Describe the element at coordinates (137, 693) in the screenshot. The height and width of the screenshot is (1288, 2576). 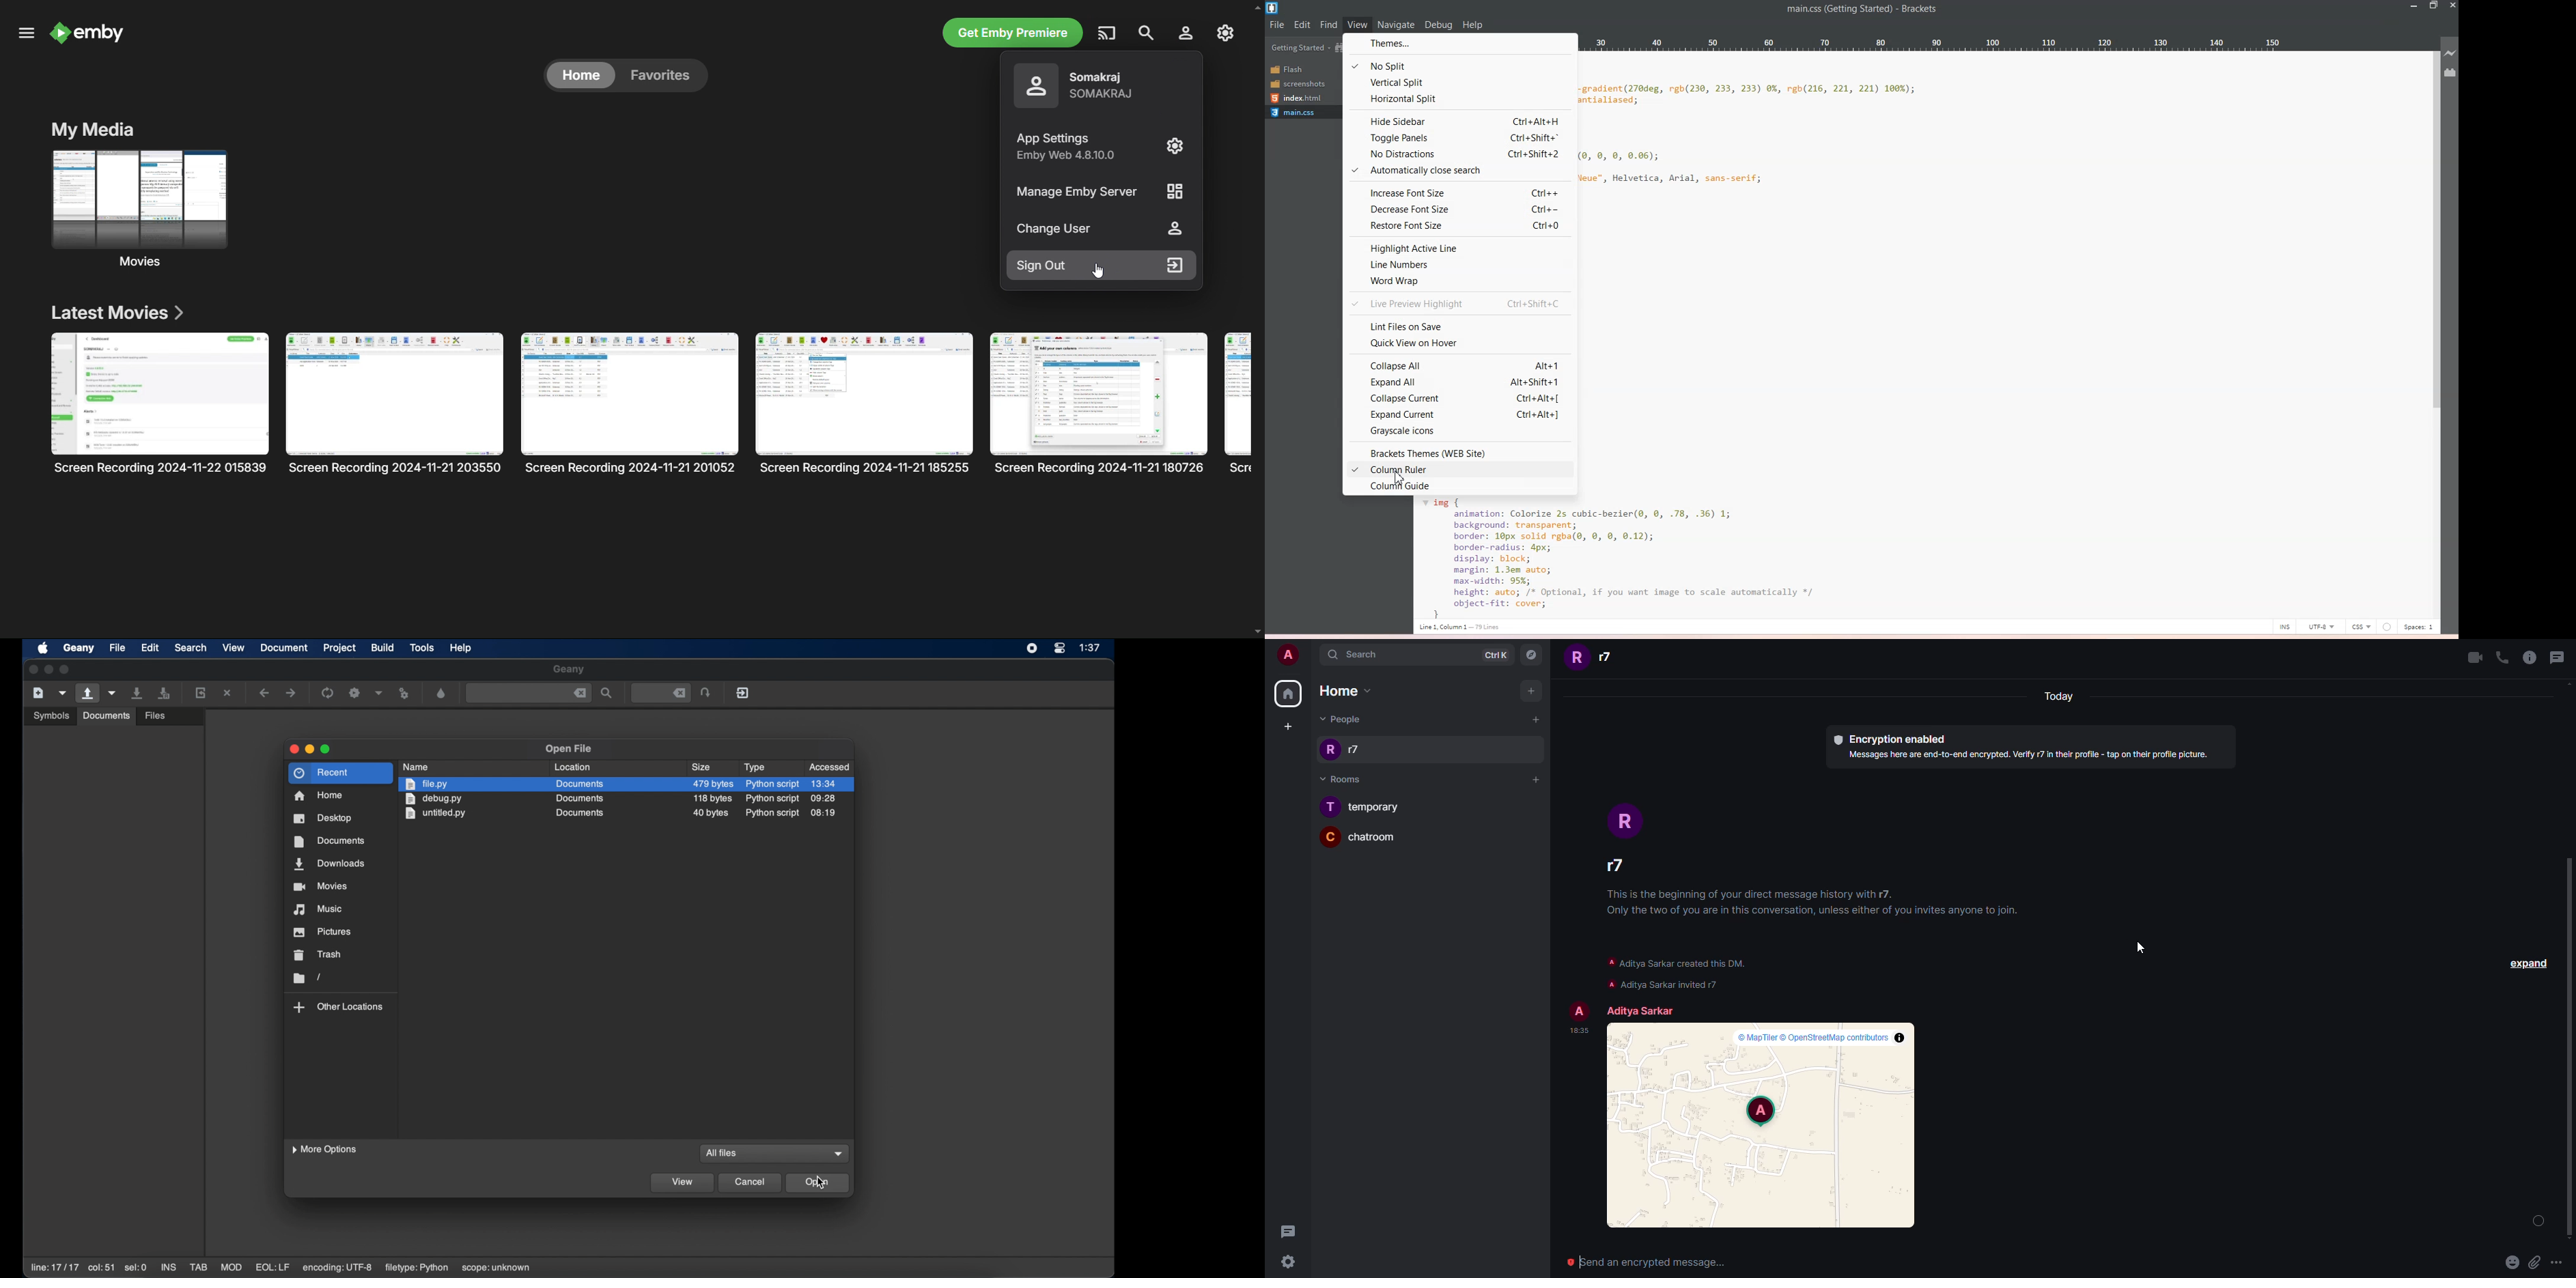
I see `save current file` at that location.